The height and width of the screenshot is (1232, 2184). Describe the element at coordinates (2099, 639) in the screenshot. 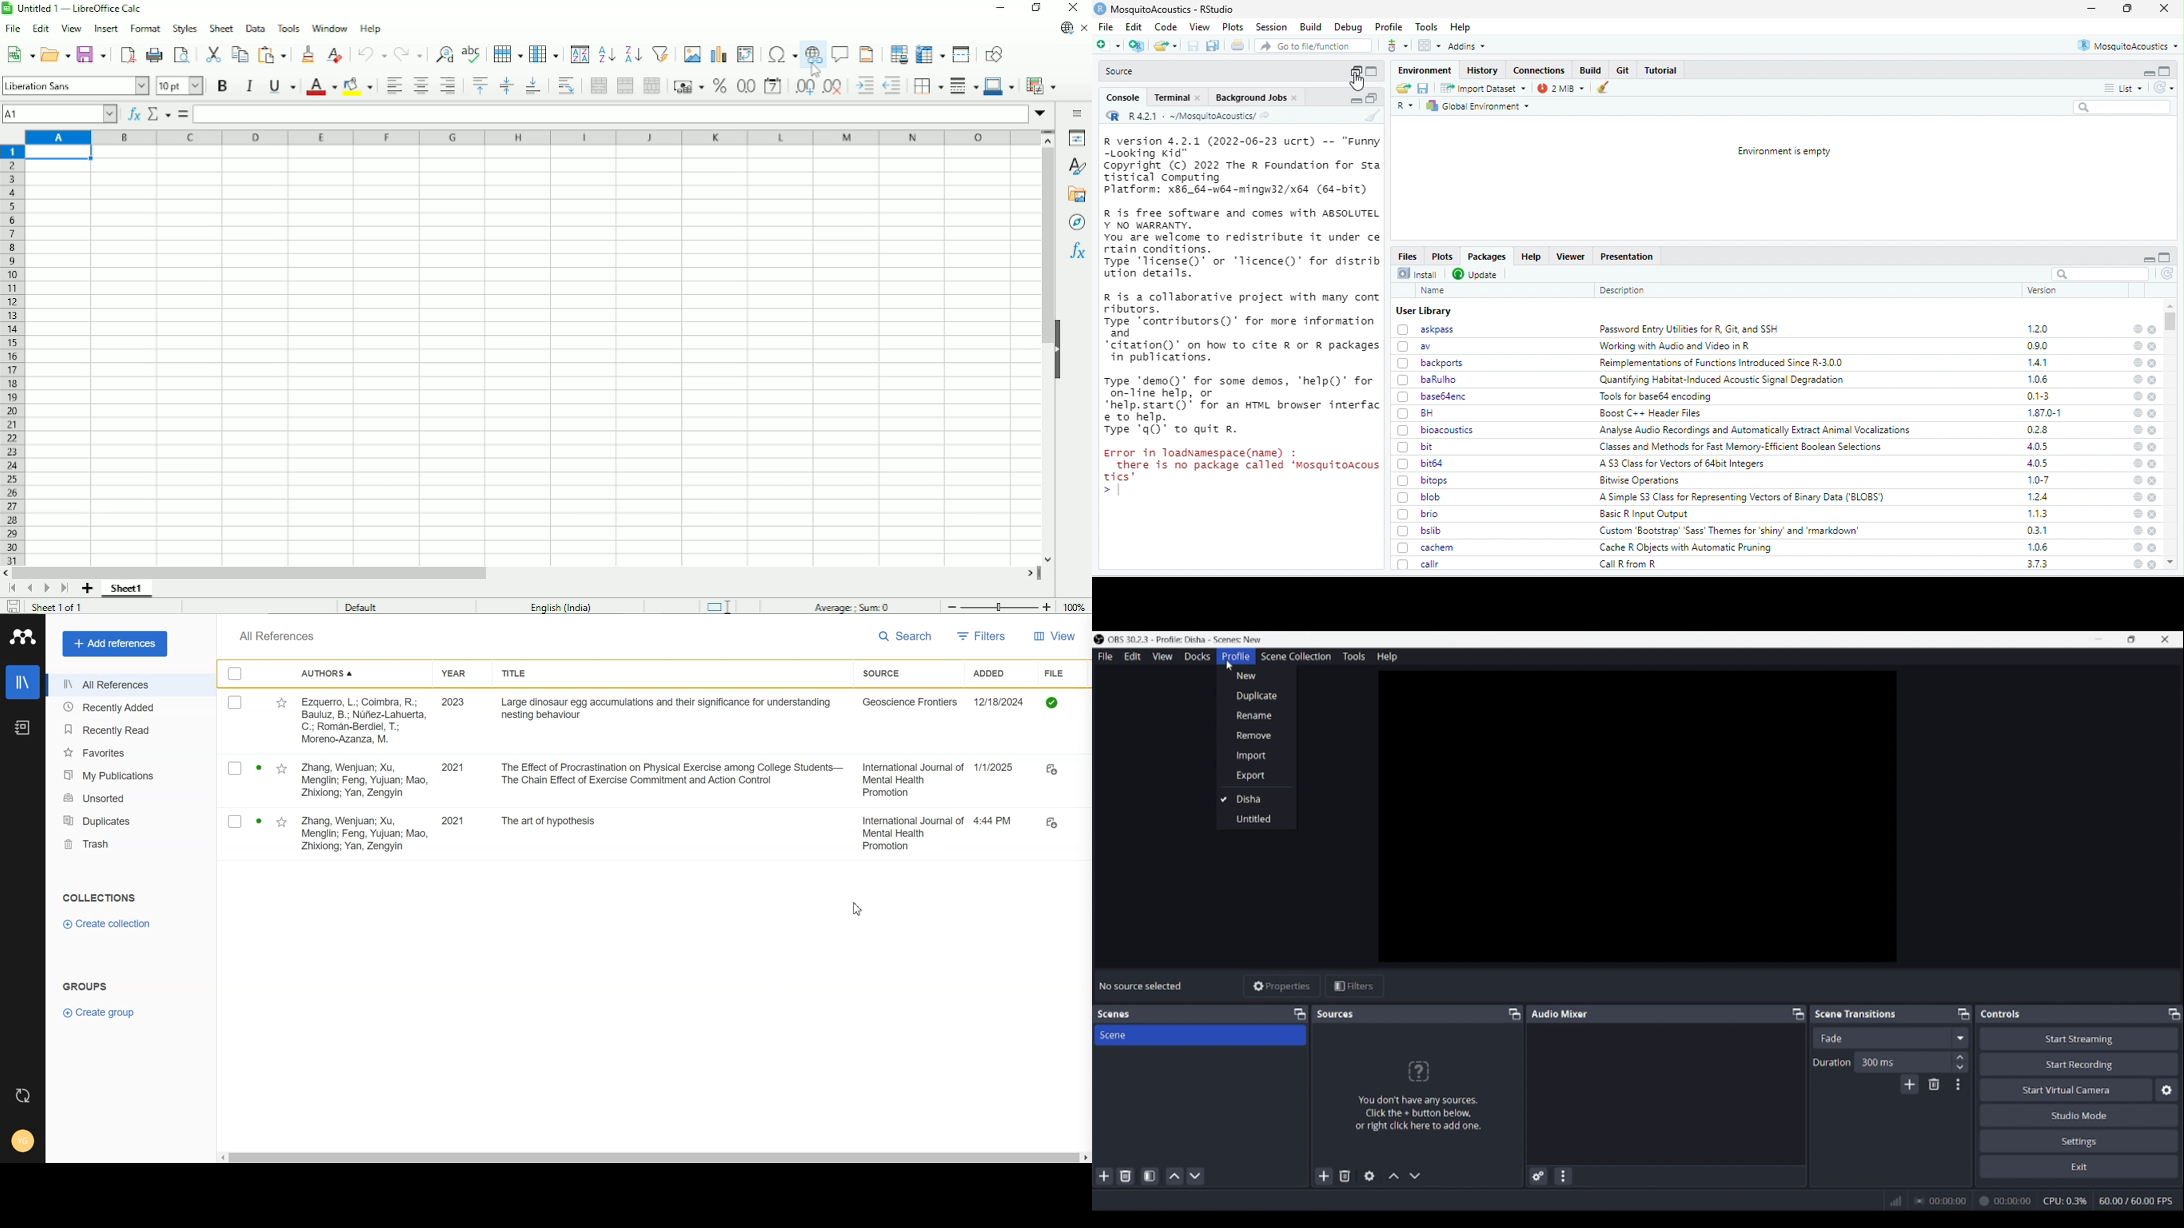

I see `Minimize` at that location.